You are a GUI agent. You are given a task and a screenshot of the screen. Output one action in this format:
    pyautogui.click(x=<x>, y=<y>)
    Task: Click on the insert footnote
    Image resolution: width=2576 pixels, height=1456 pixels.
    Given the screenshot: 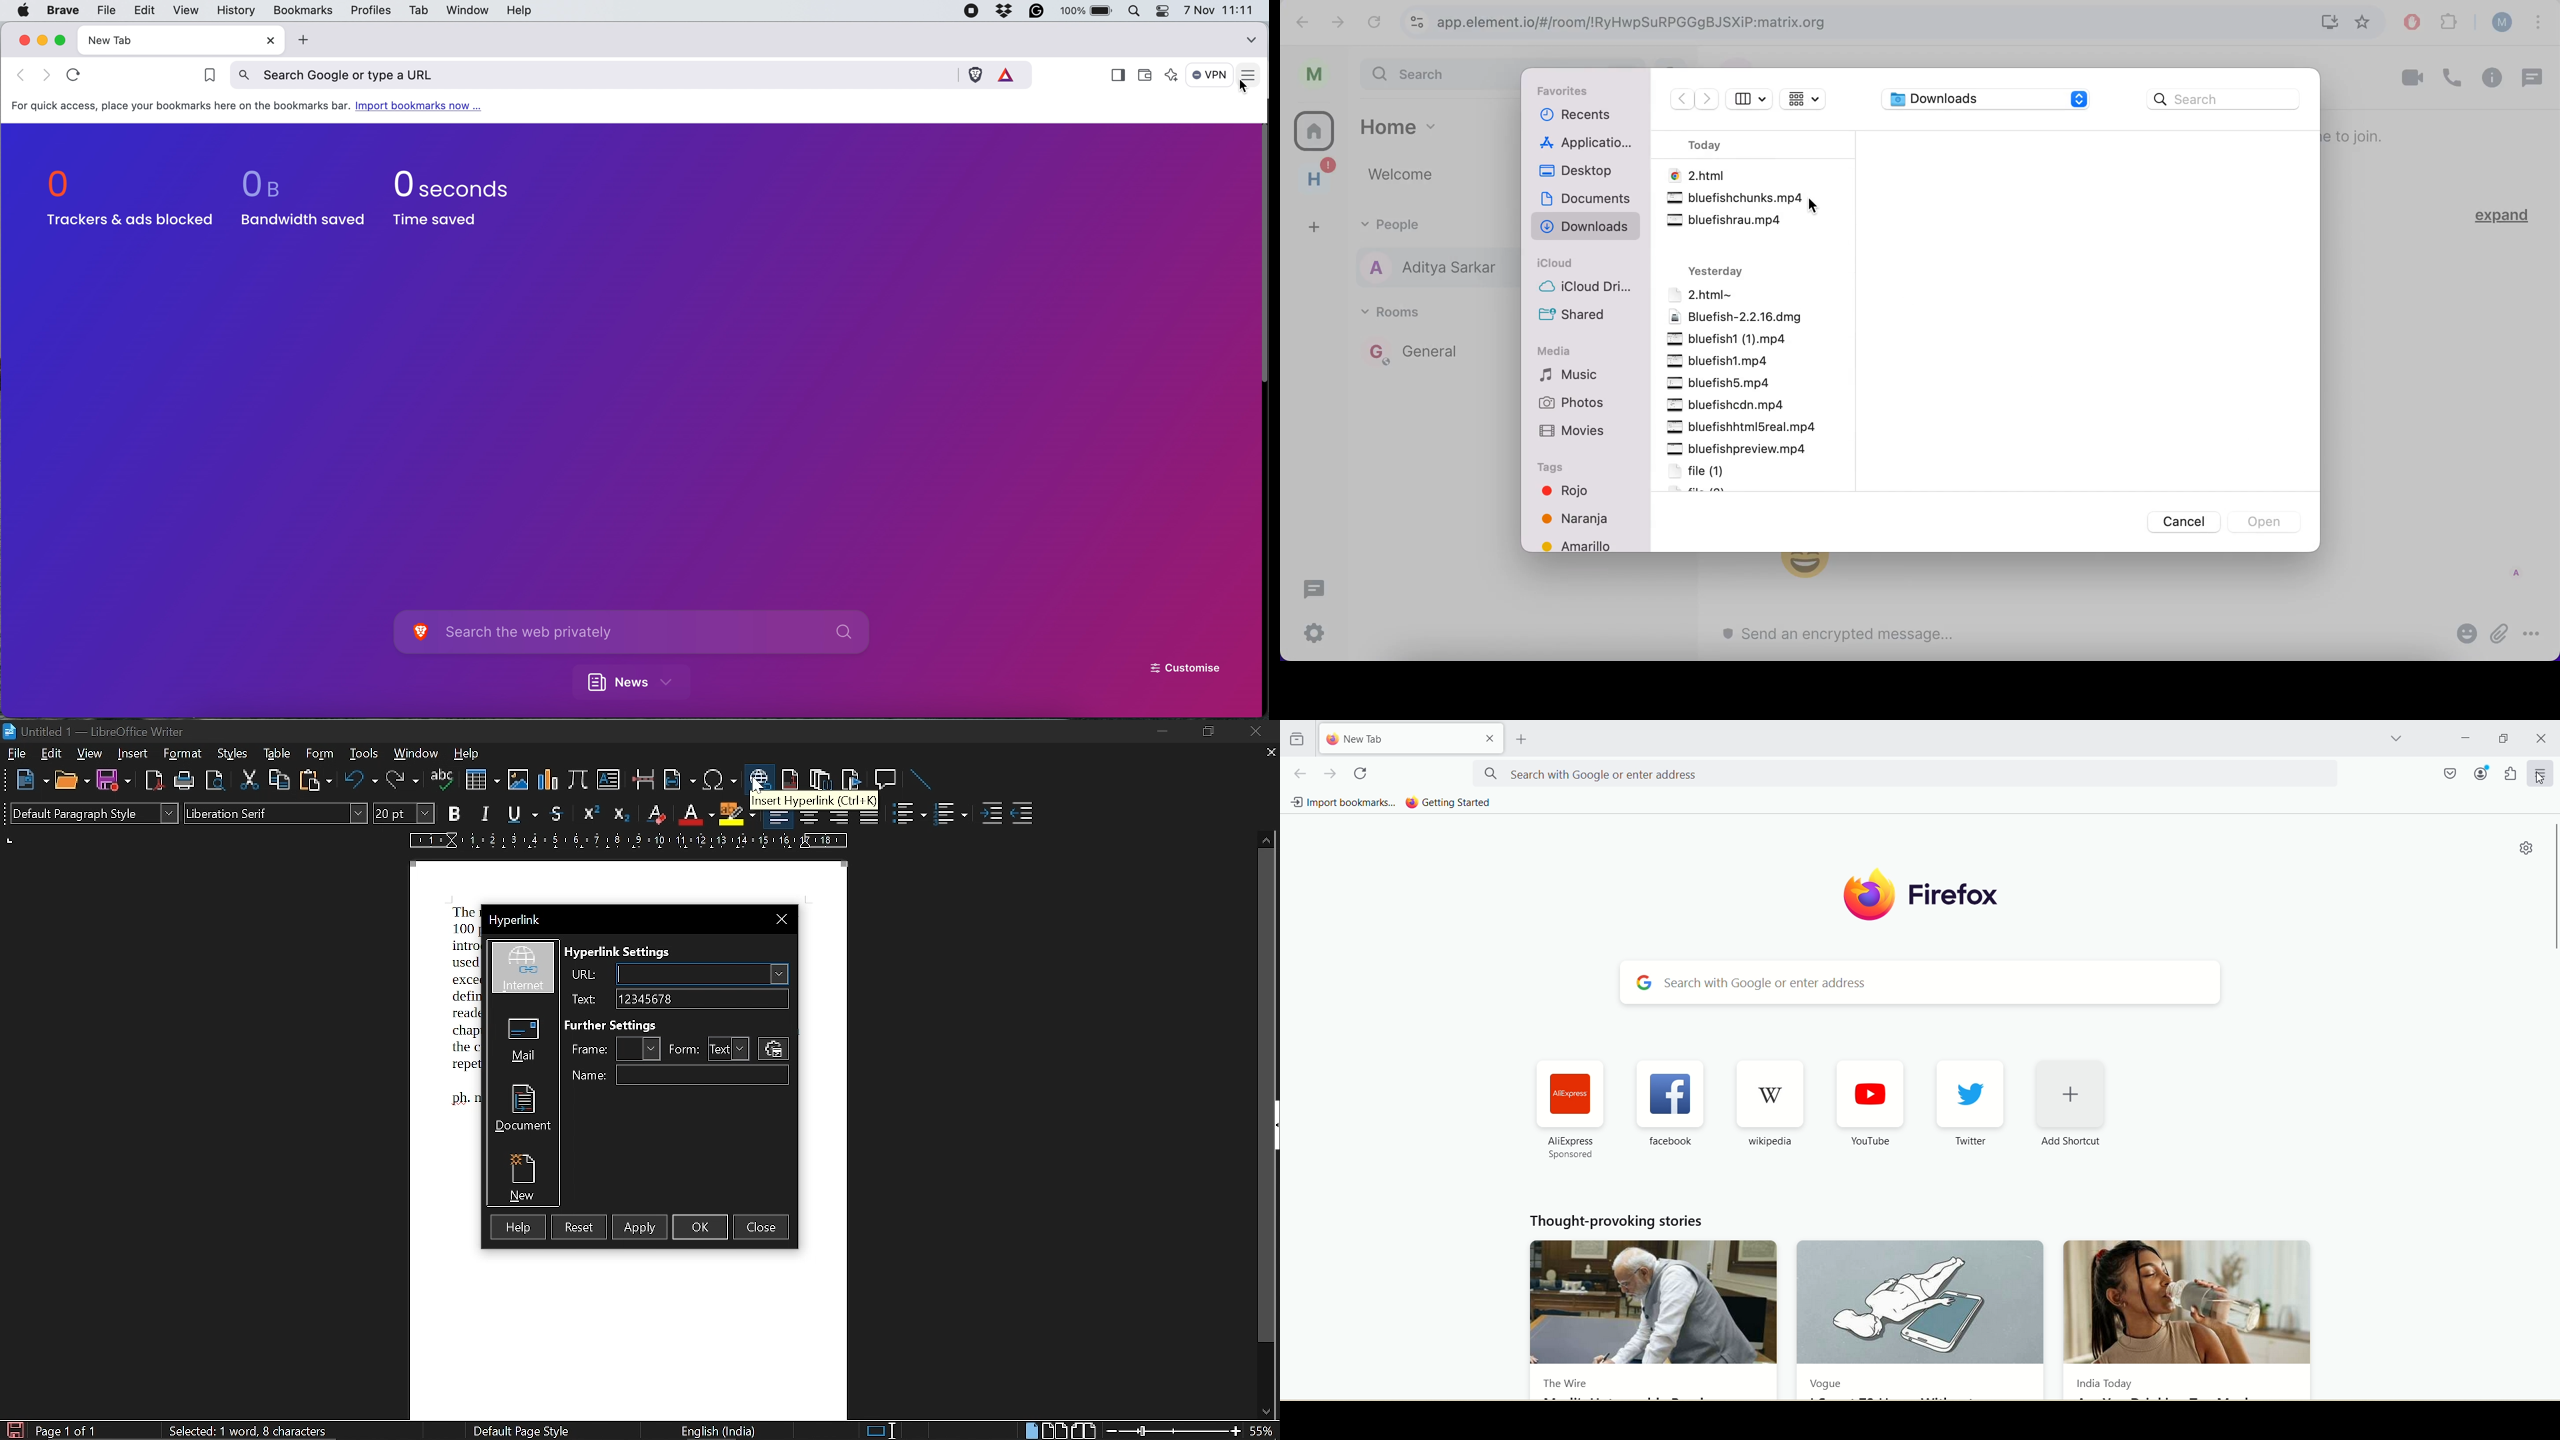 What is the action you would take?
    pyautogui.click(x=790, y=780)
    